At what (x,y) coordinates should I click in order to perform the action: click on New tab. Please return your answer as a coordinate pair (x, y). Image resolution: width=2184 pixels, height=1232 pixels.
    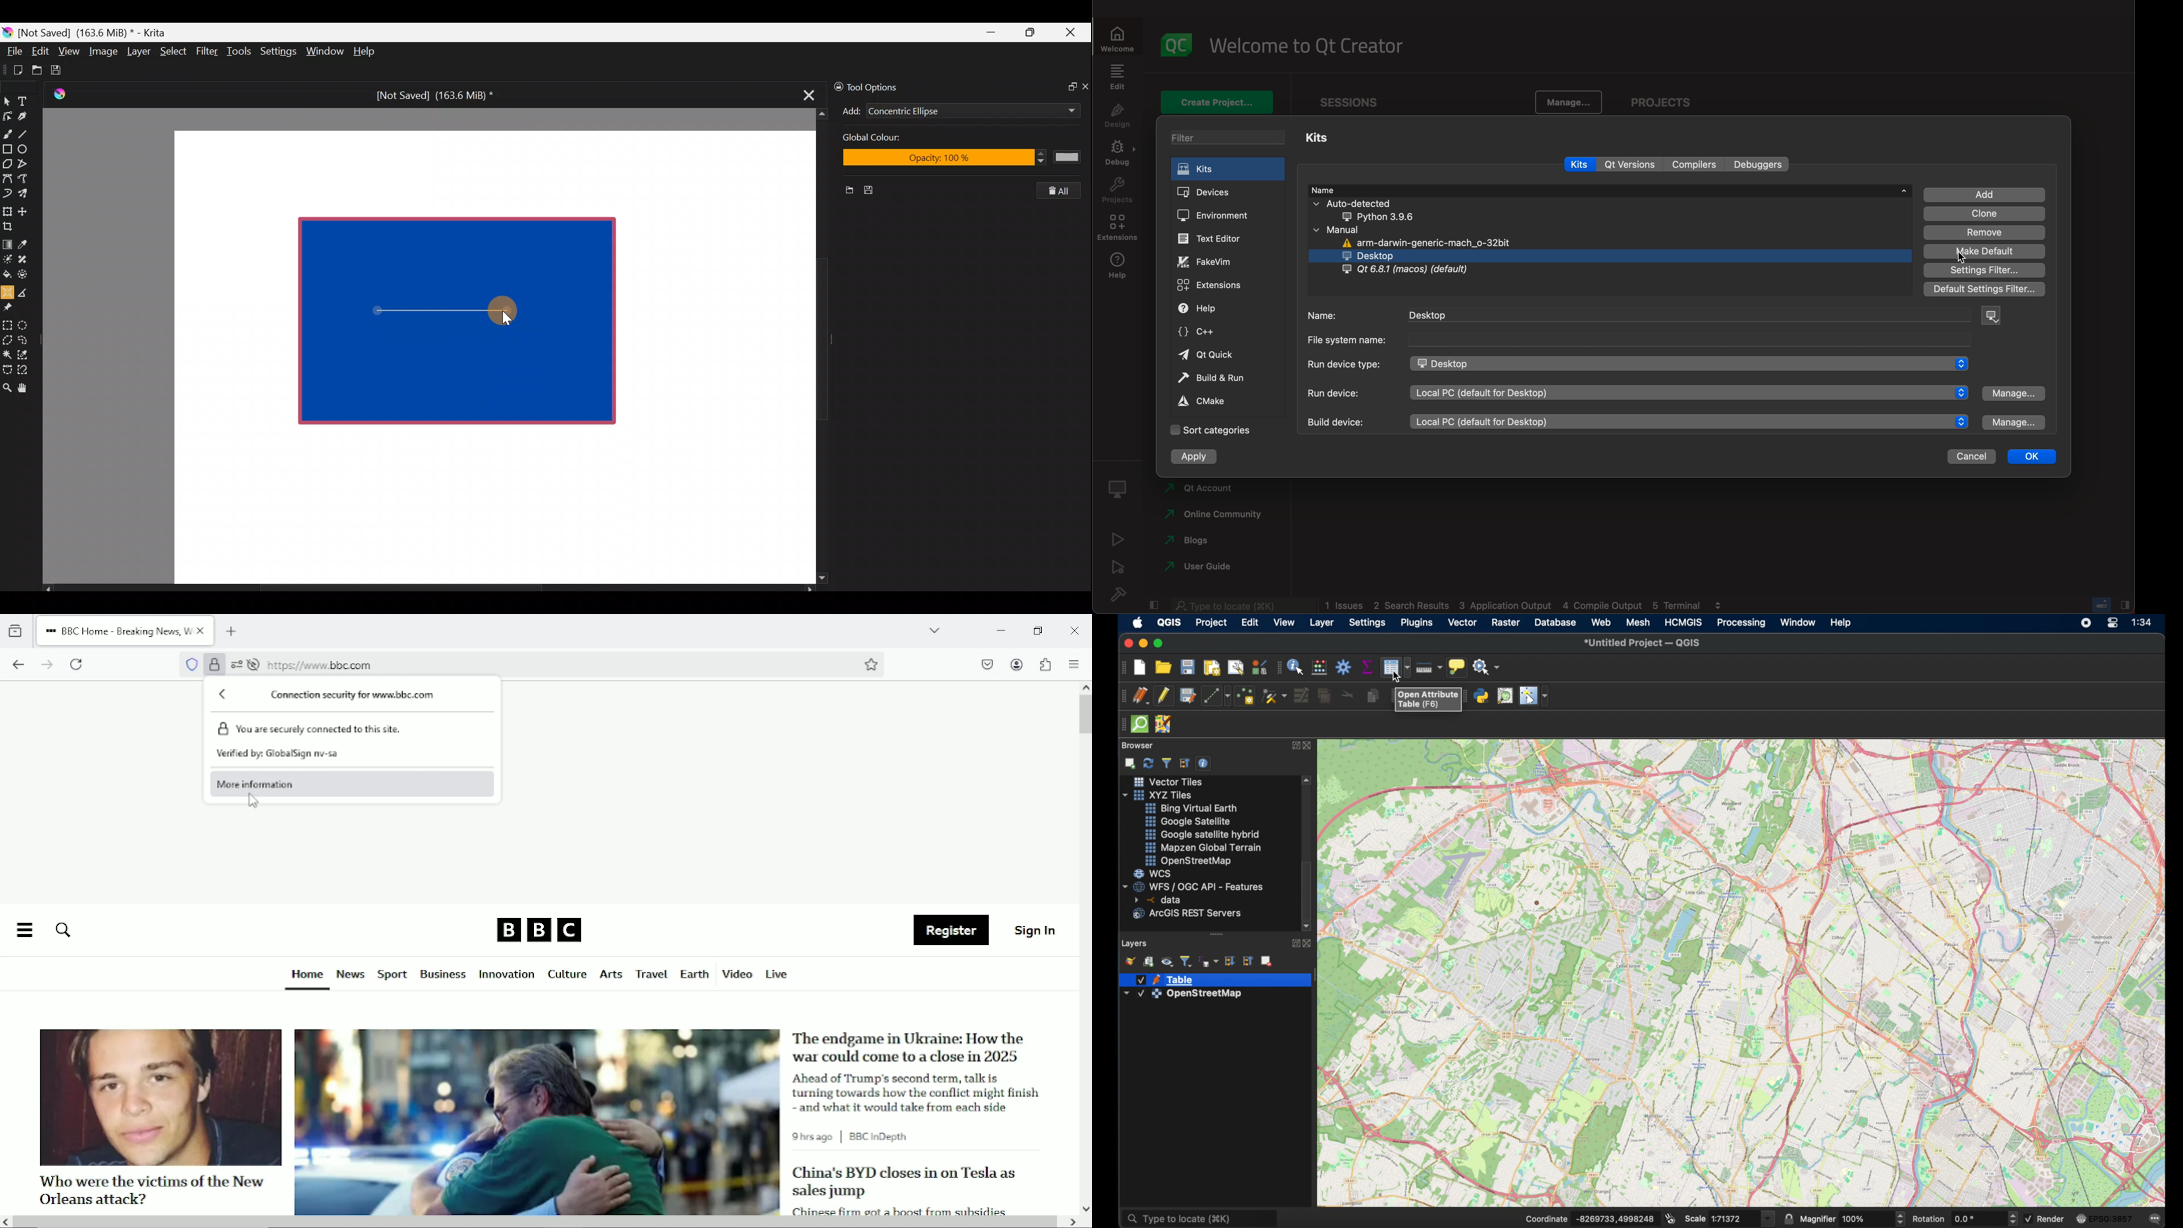
    Looking at the image, I should click on (233, 629).